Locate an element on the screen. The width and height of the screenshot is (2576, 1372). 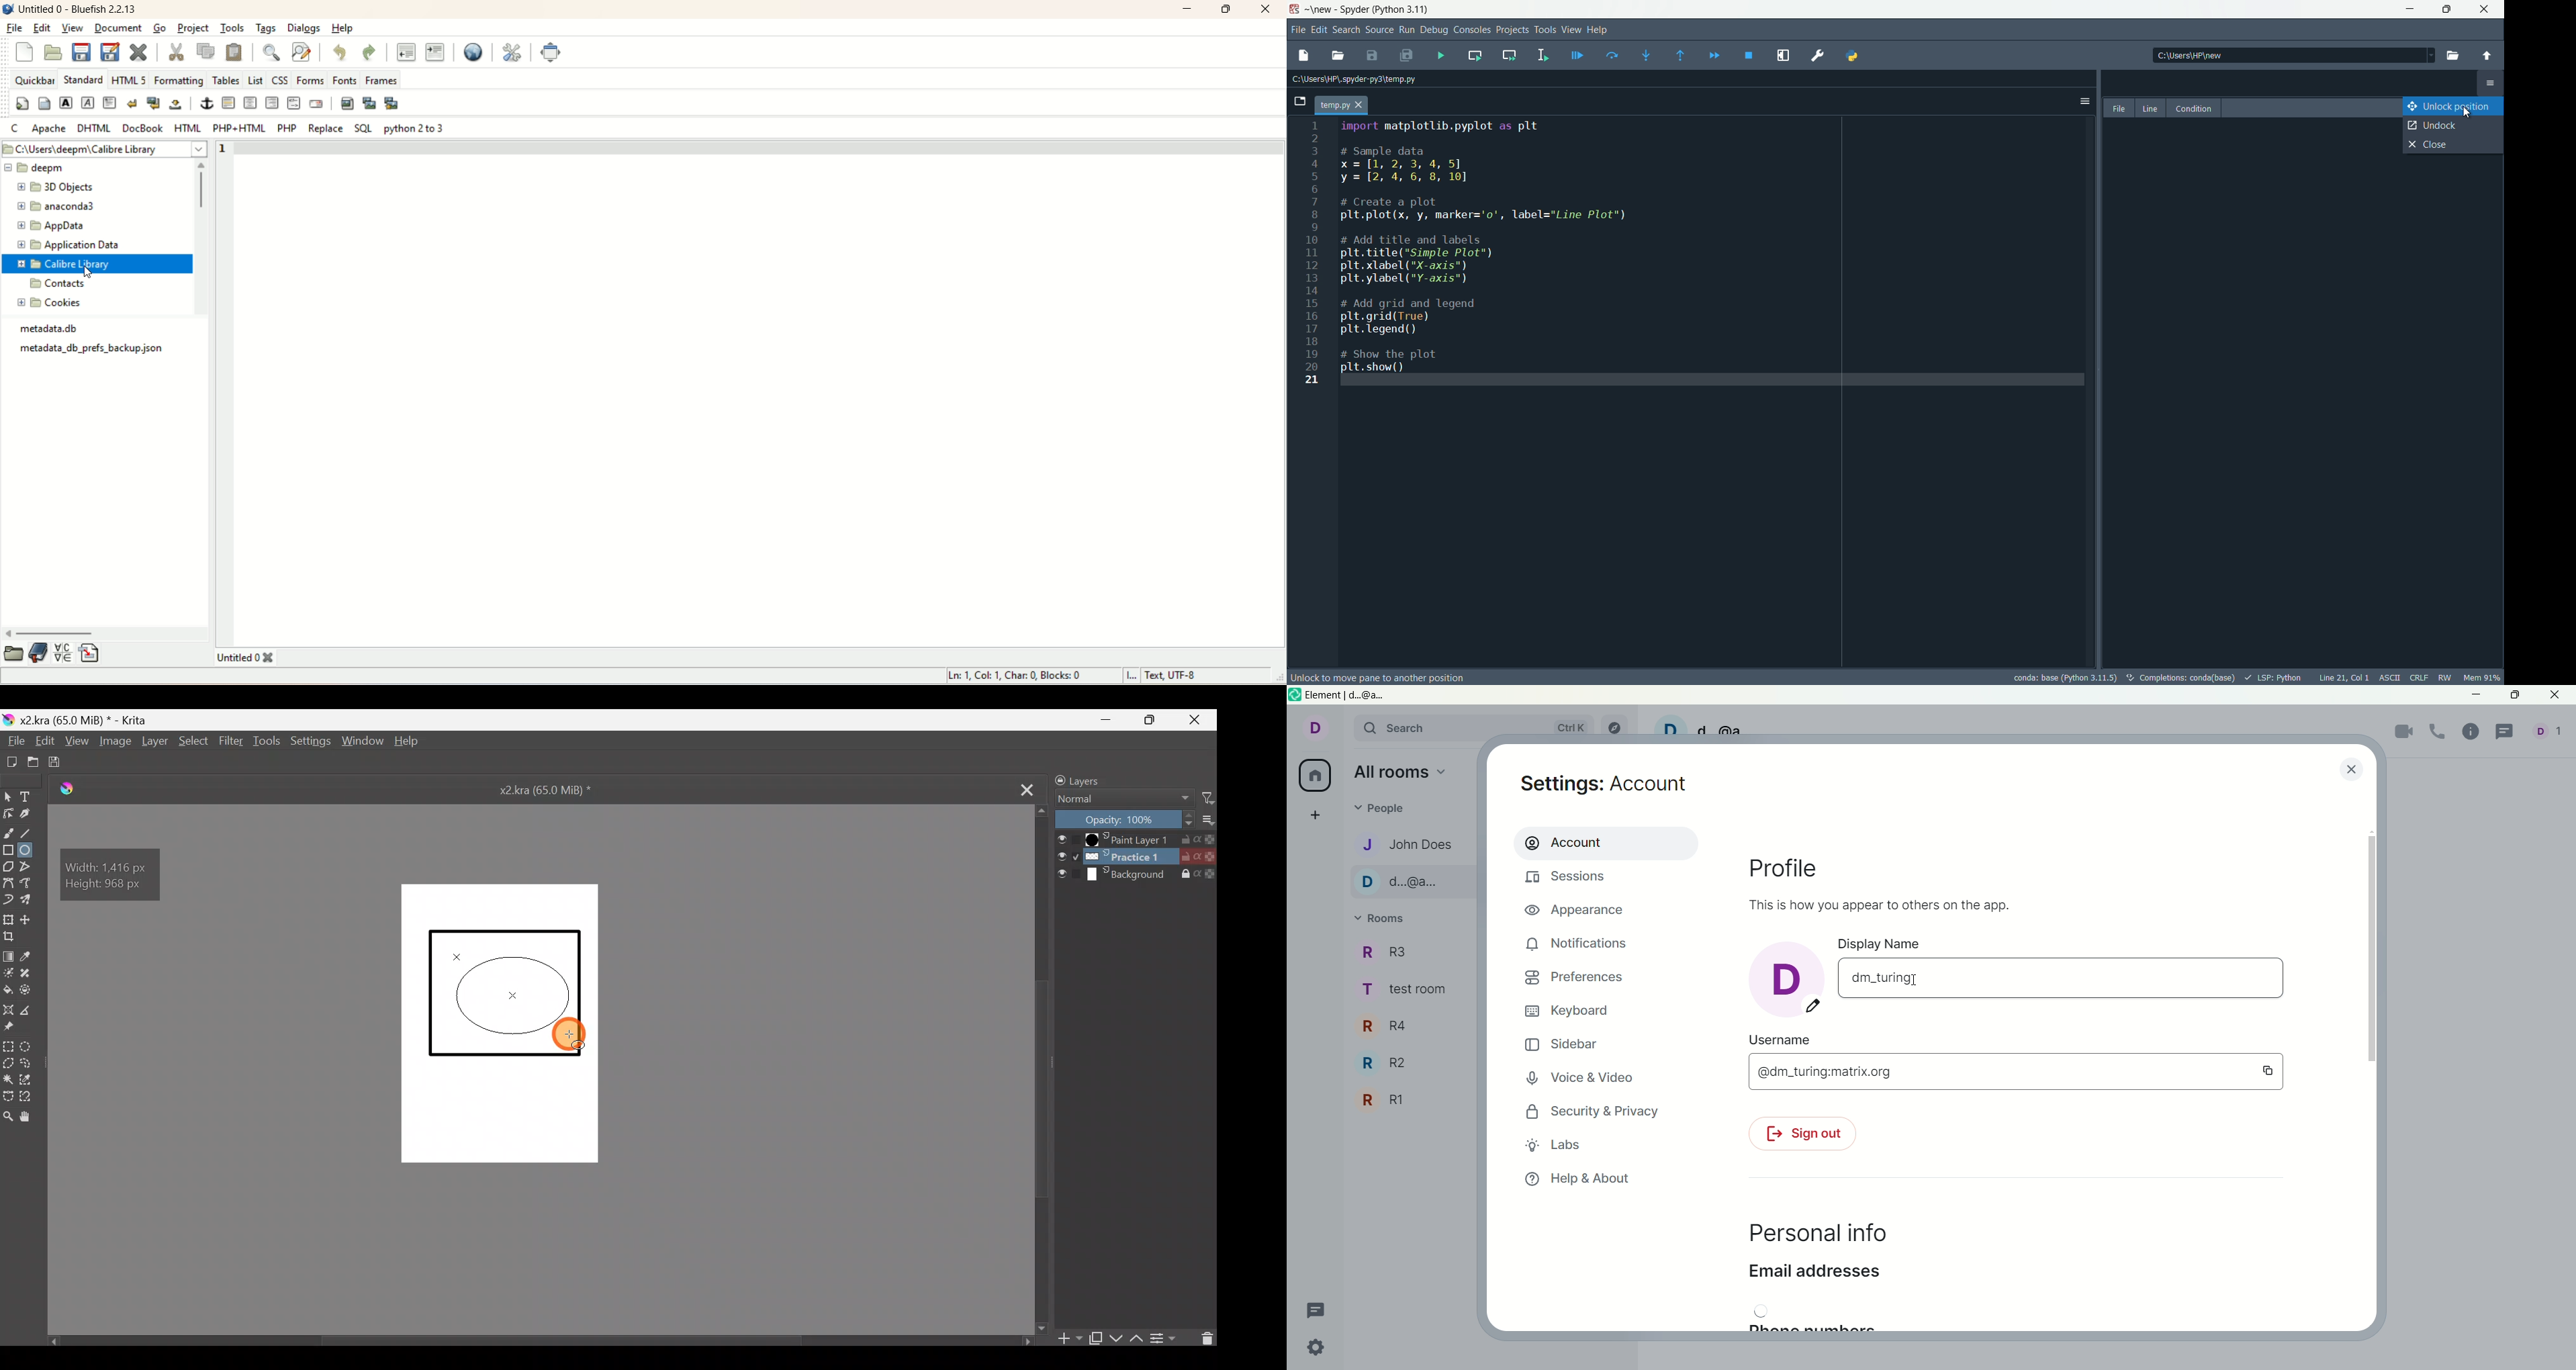
voice and video is located at coordinates (1588, 1079).